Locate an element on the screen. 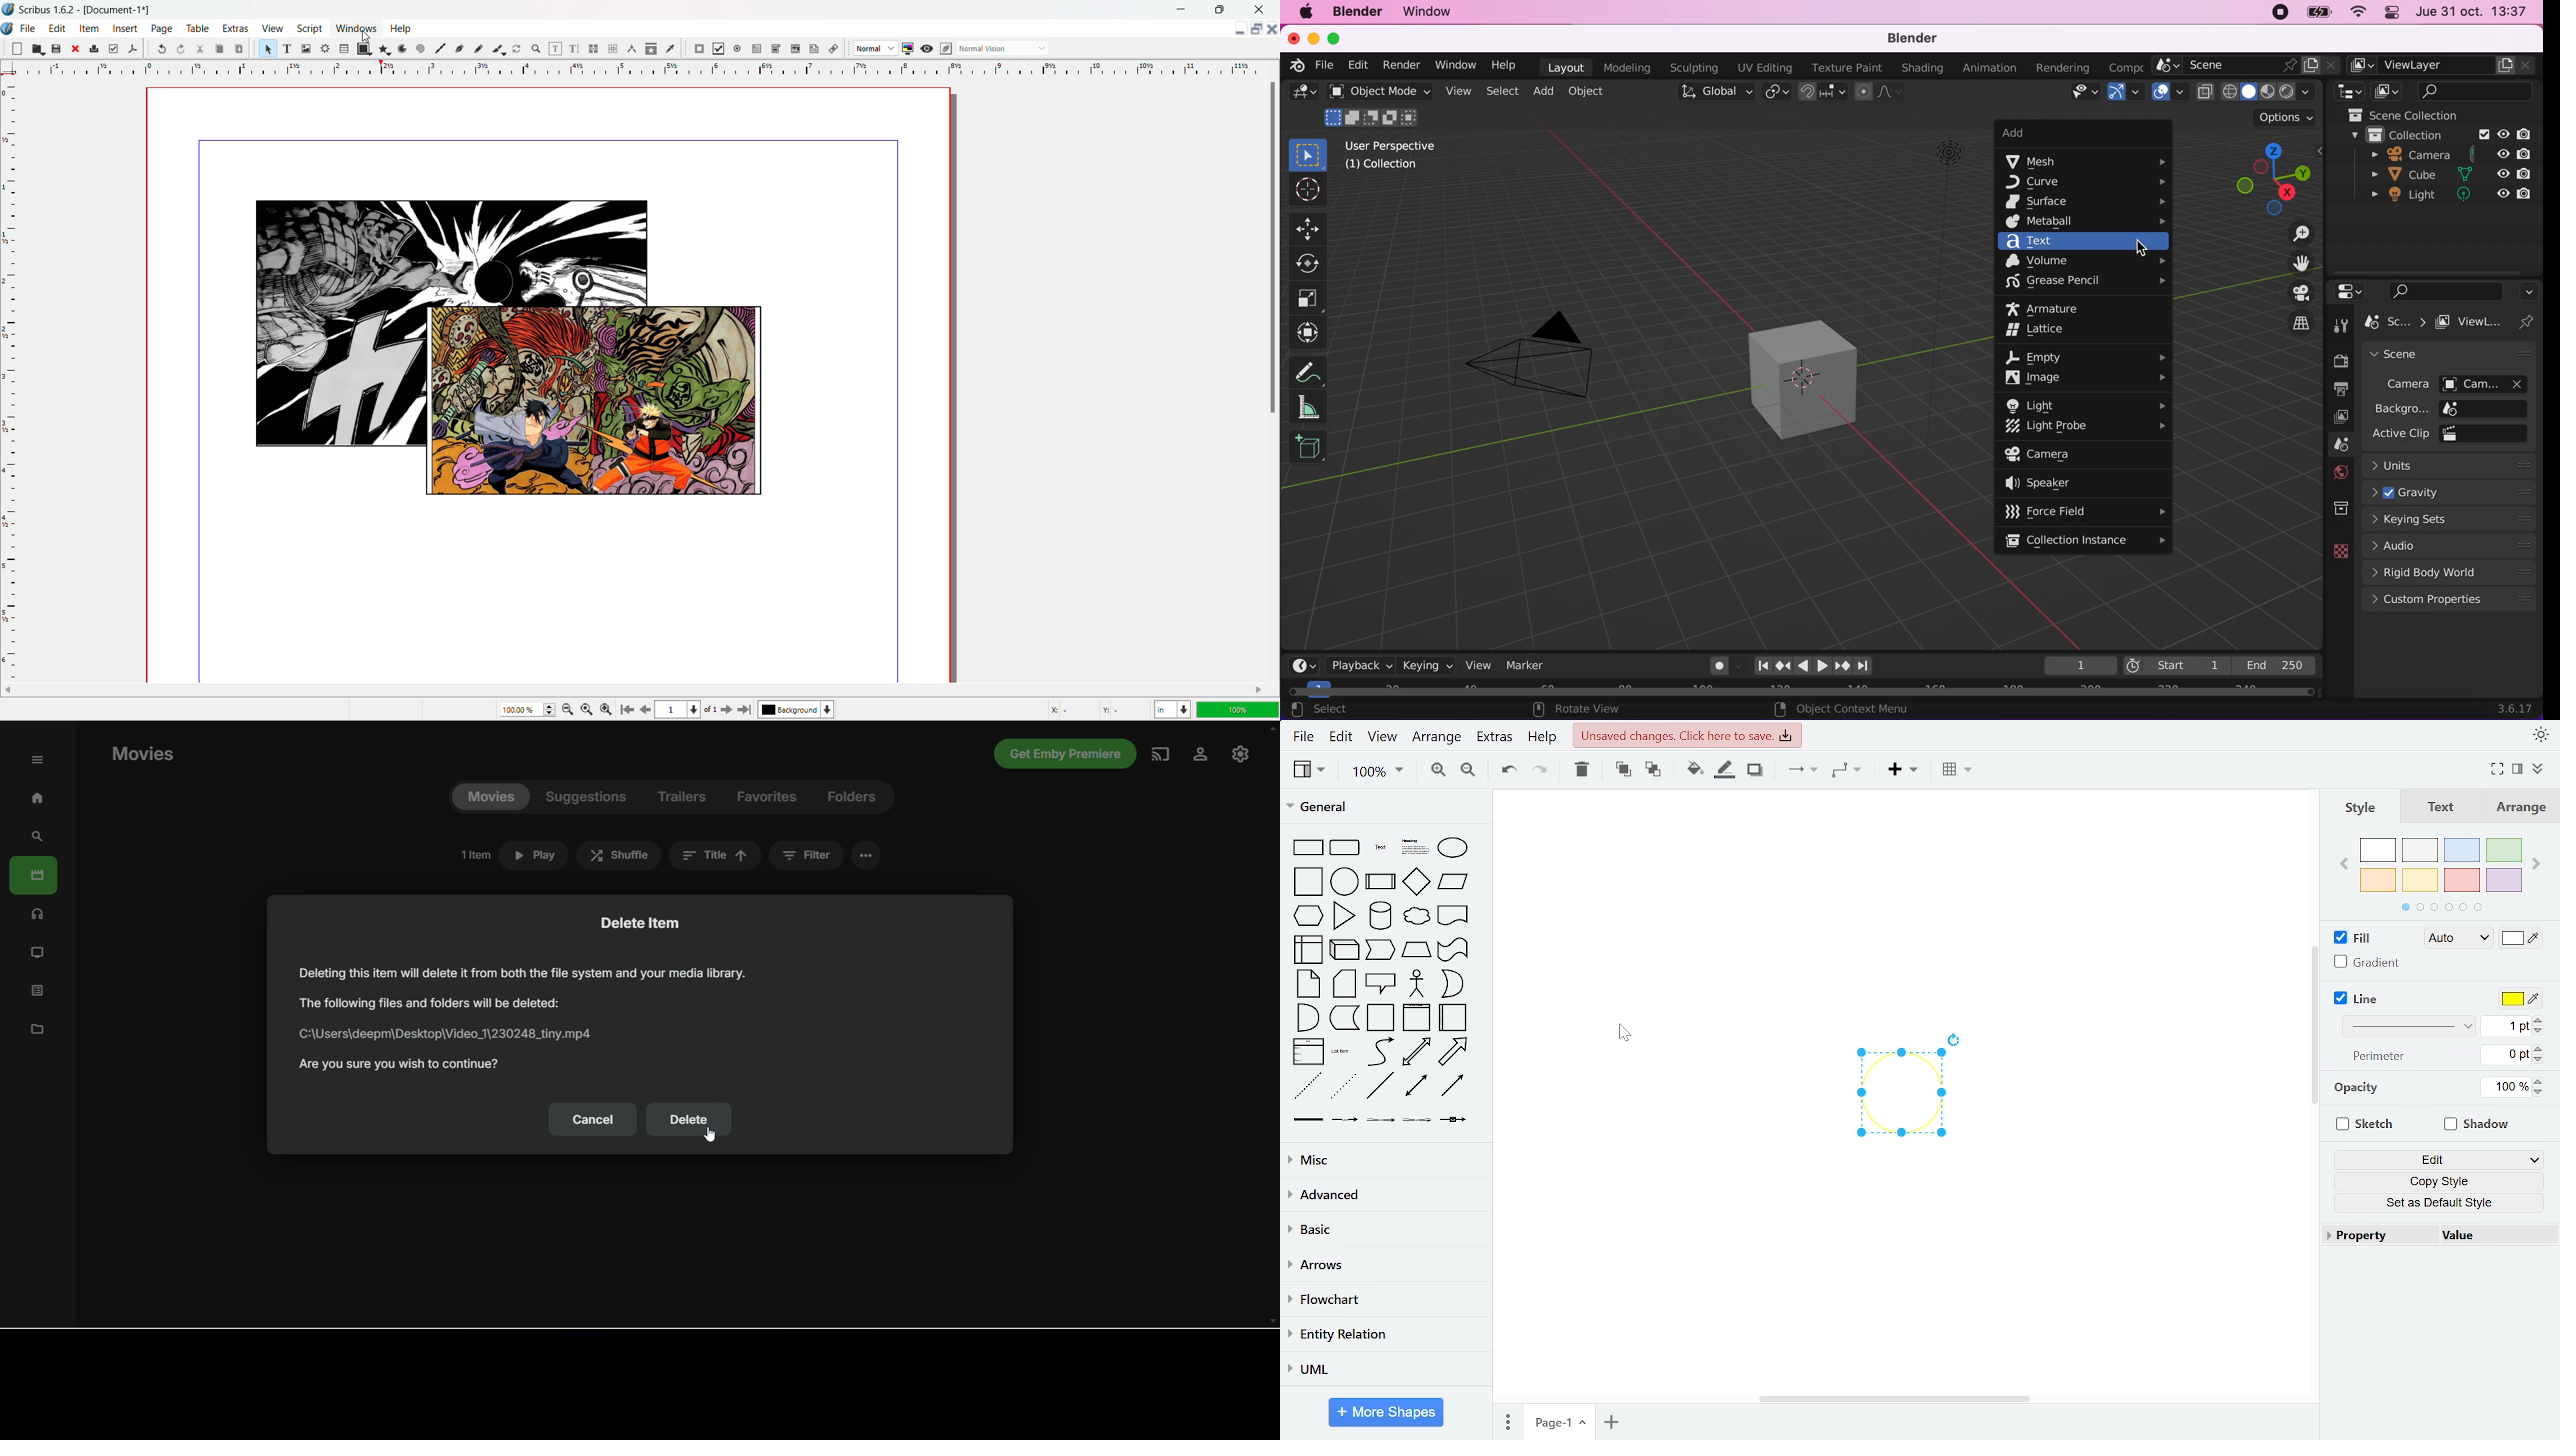  close document is located at coordinates (1272, 29).